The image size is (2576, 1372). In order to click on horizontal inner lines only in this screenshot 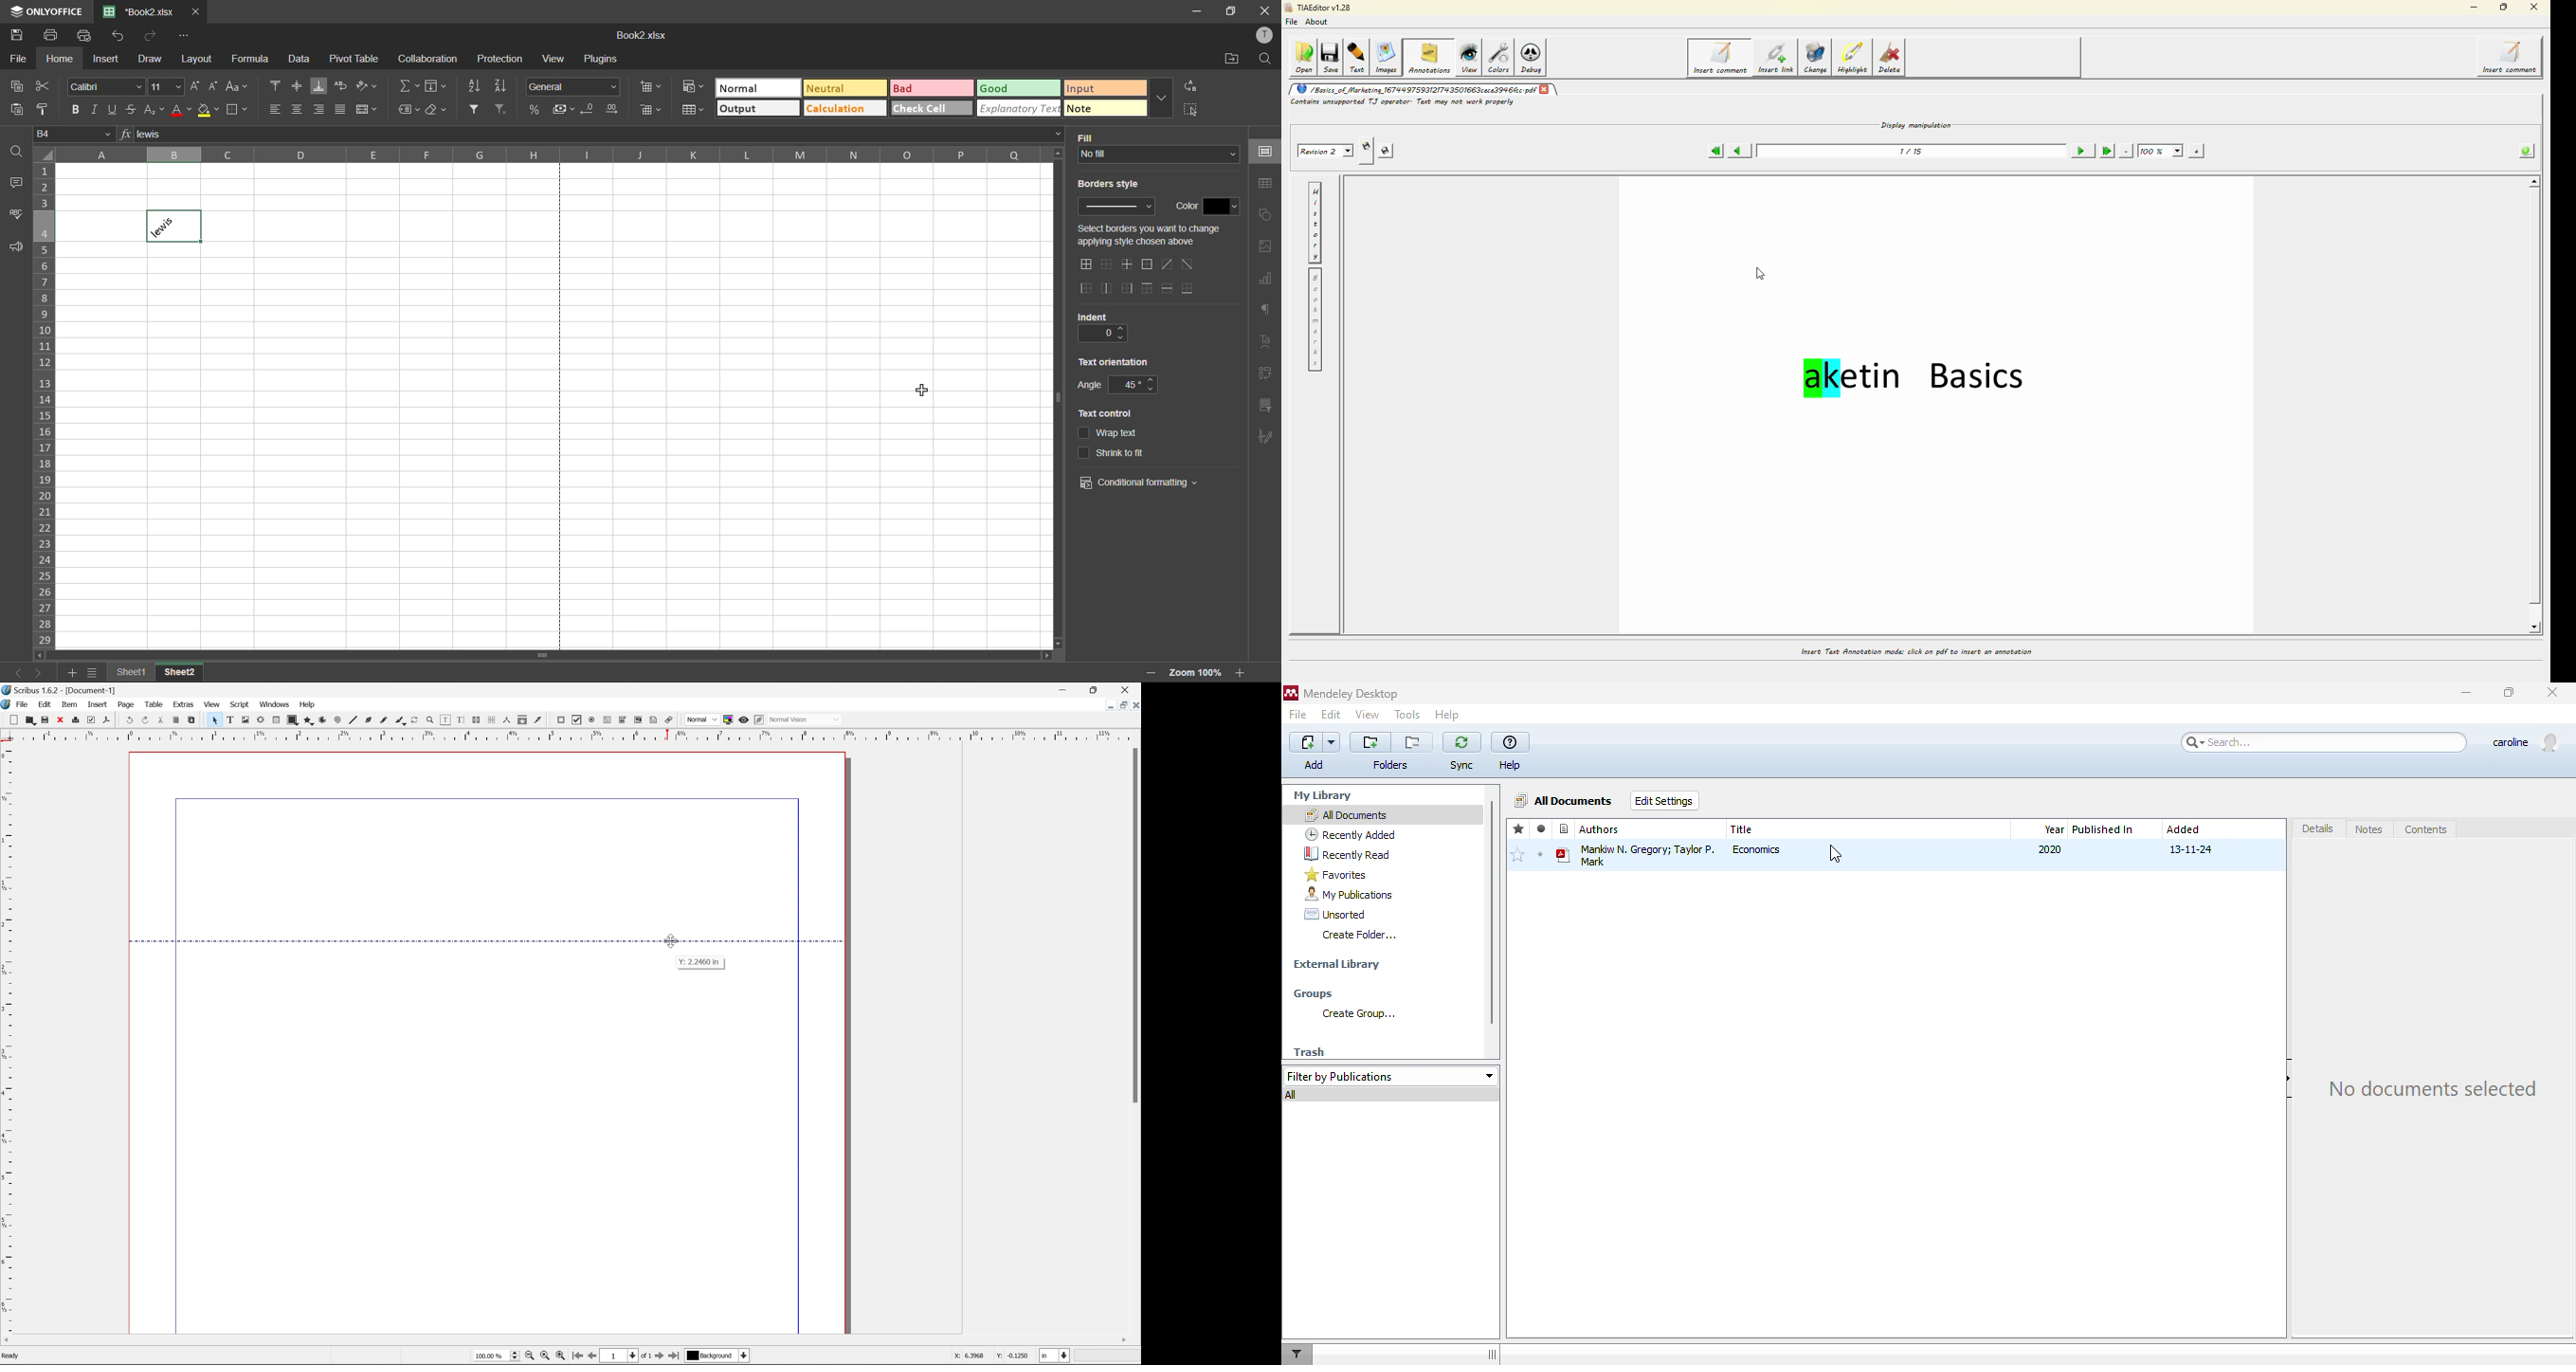, I will do `click(1170, 288)`.